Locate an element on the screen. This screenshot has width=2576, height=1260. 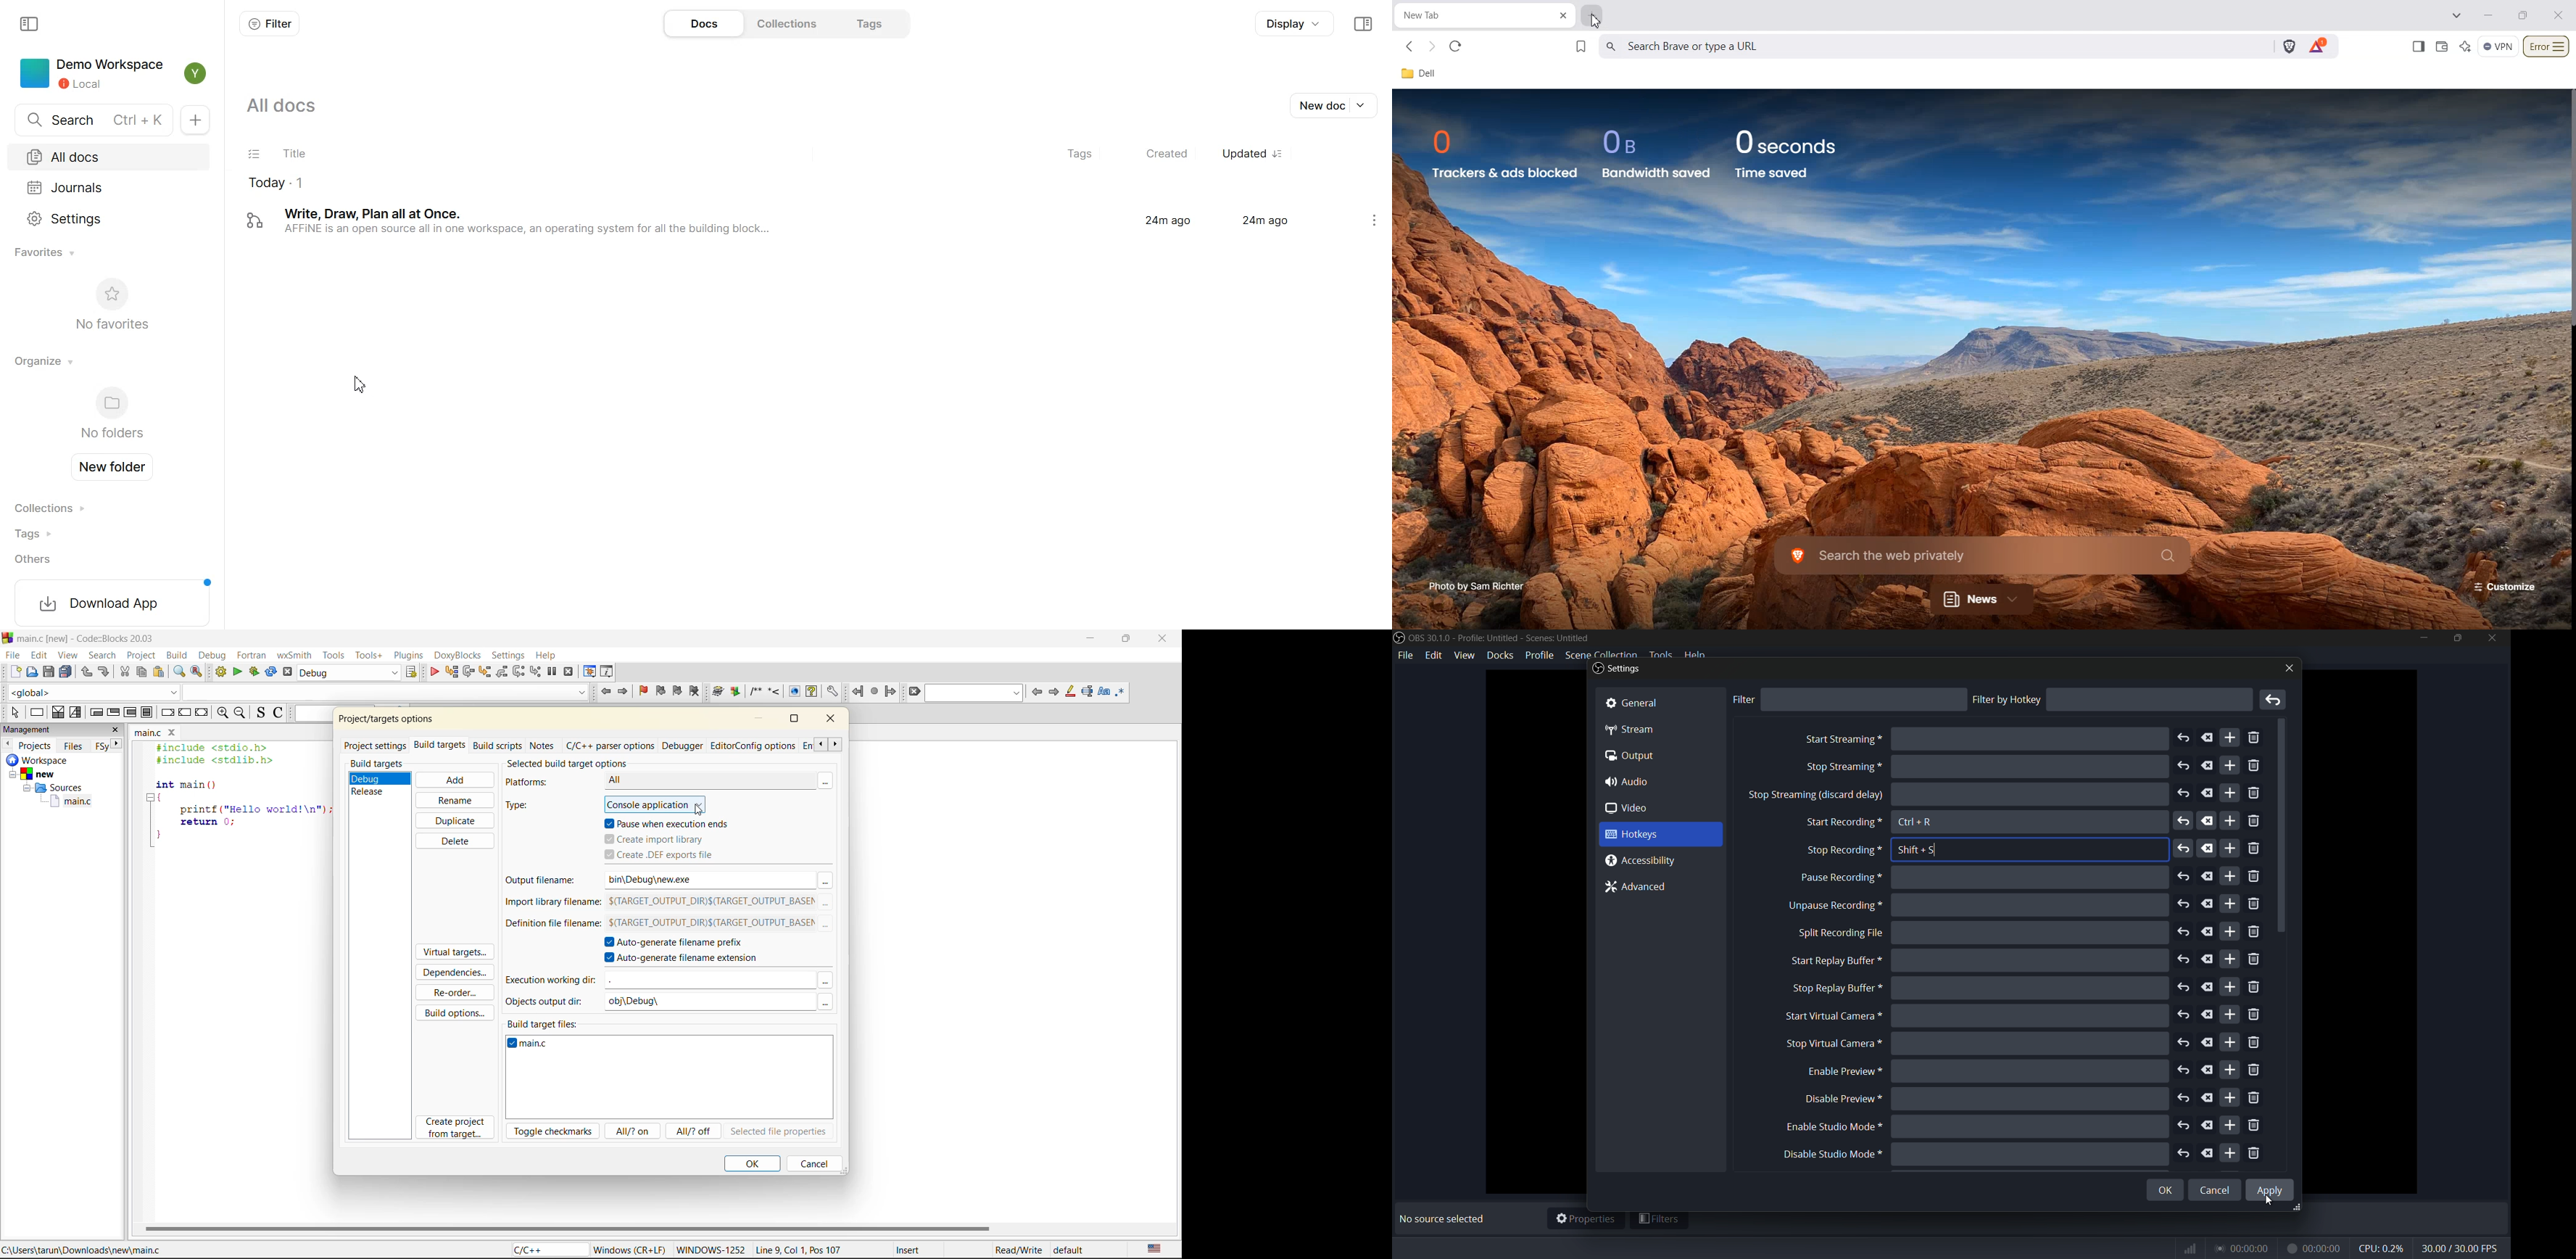
autogenerate filename extension is located at coordinates (679, 960).